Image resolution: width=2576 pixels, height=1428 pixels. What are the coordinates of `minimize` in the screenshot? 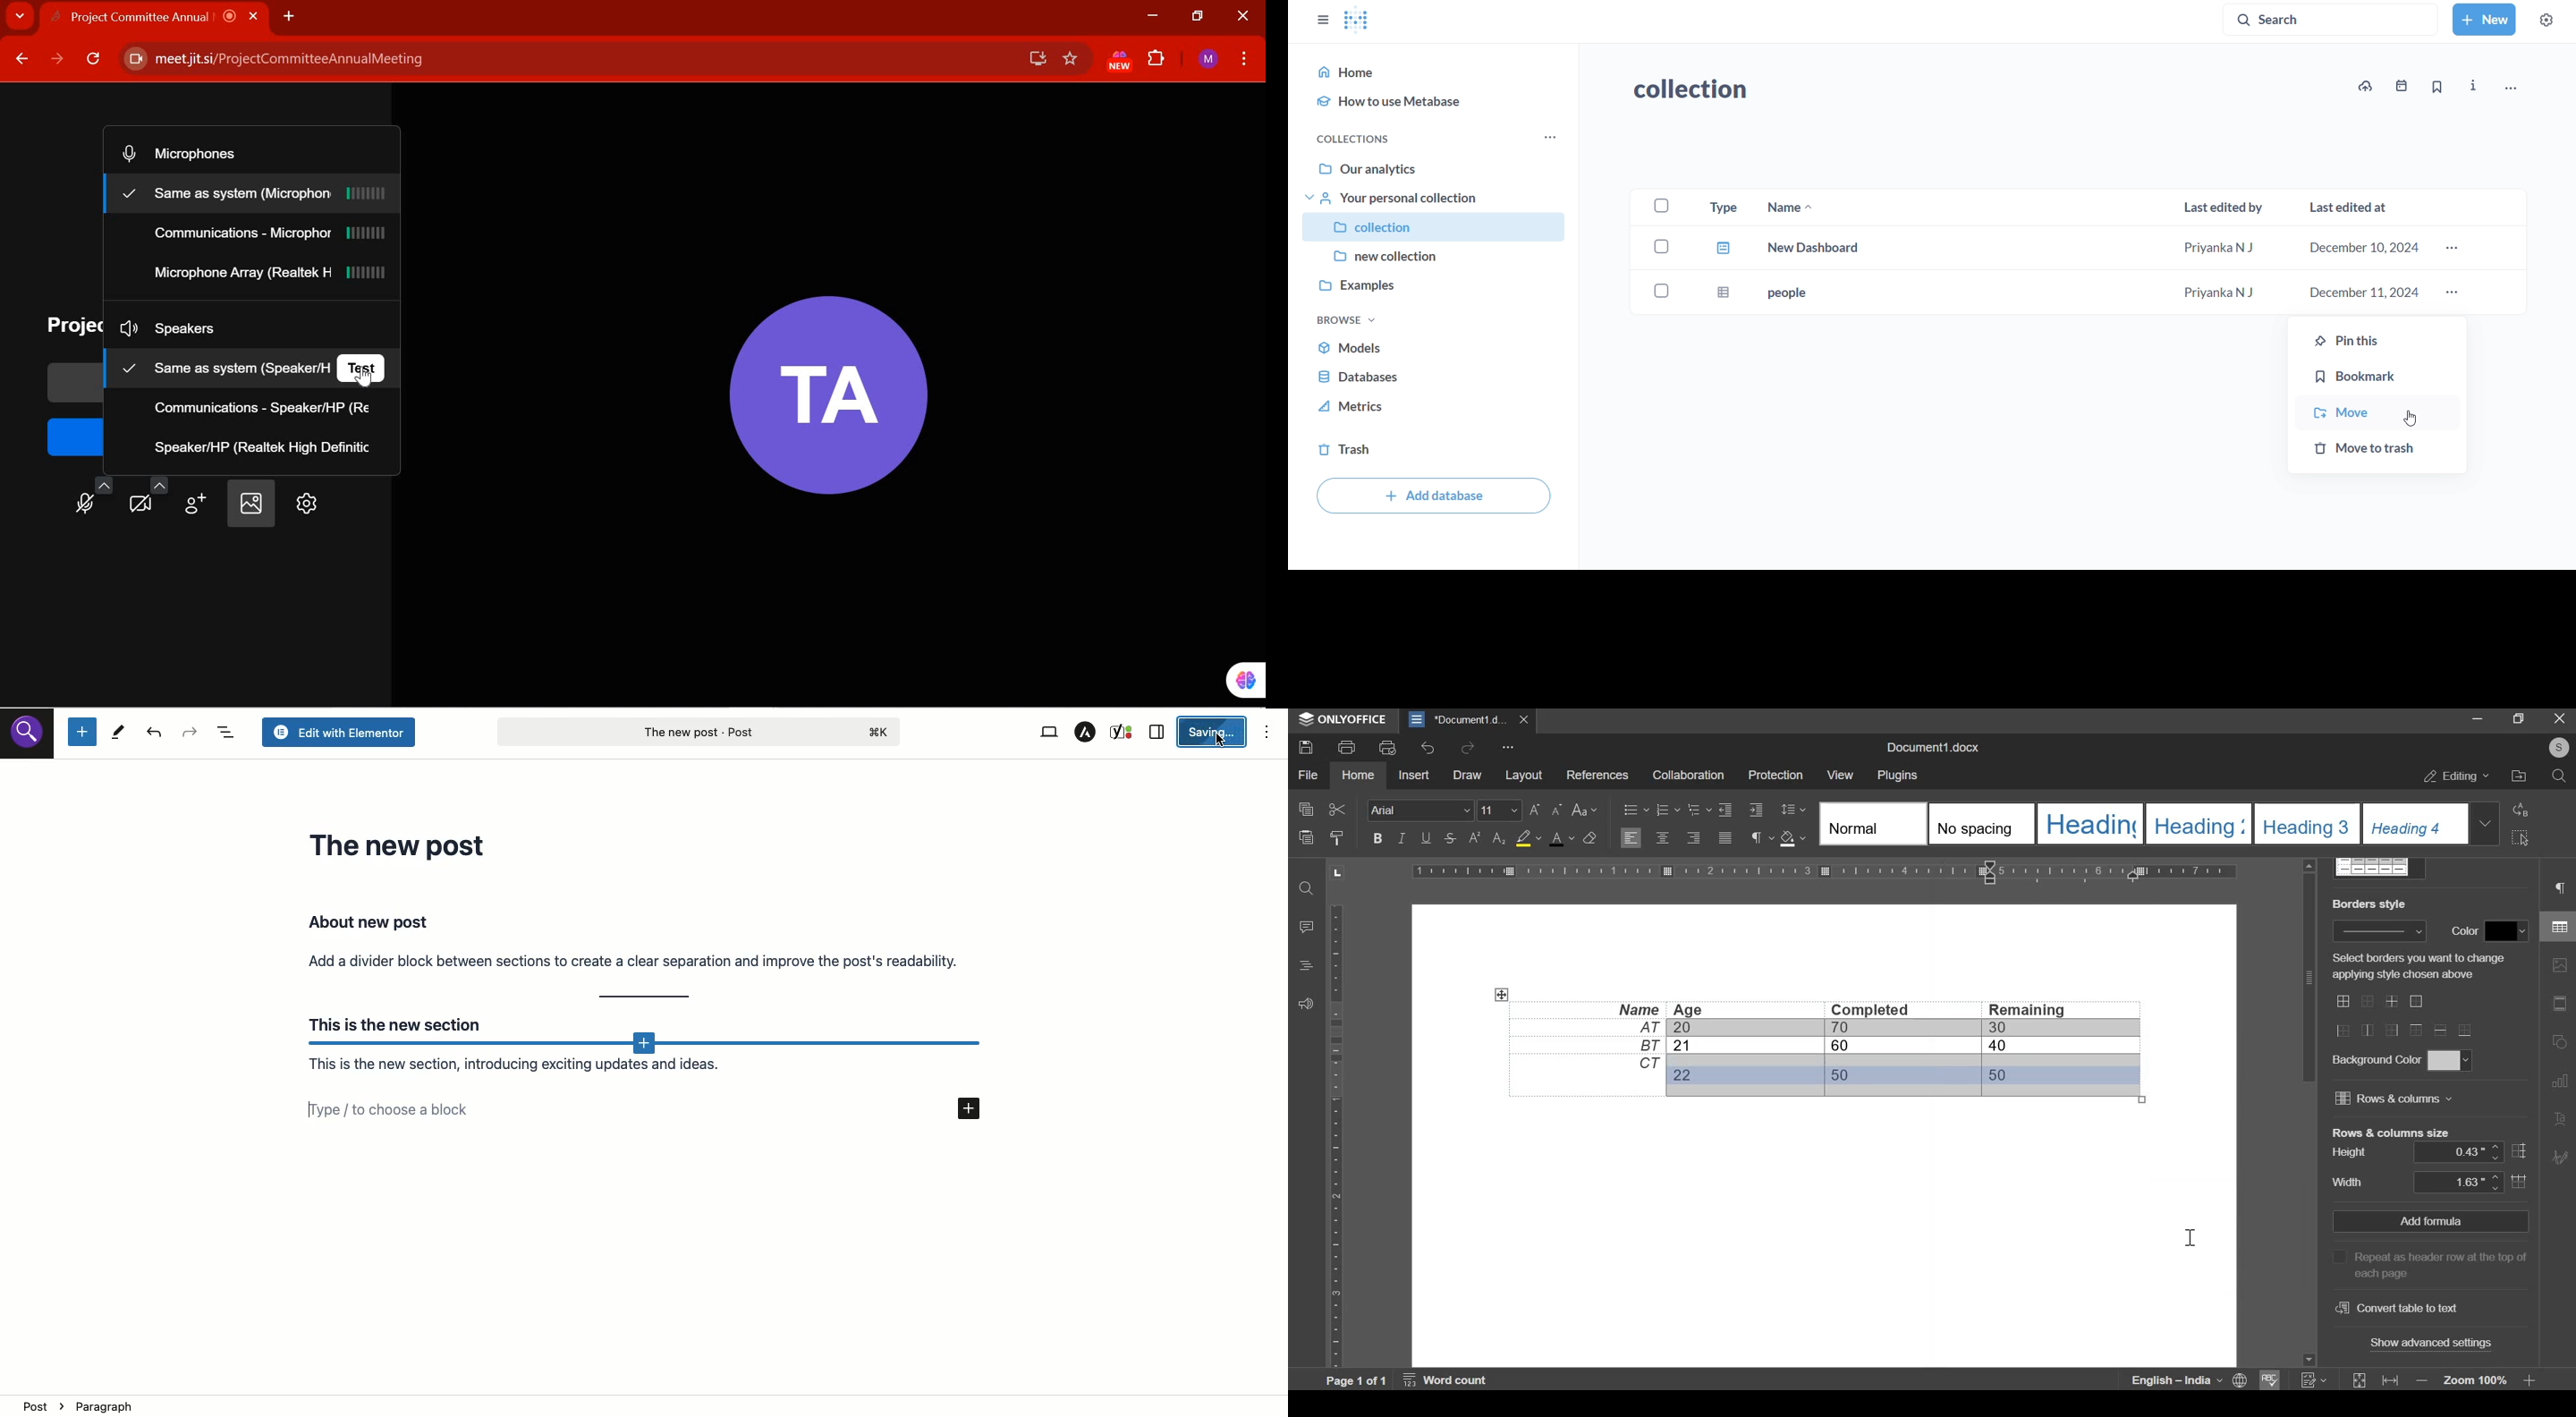 It's located at (2480, 719).